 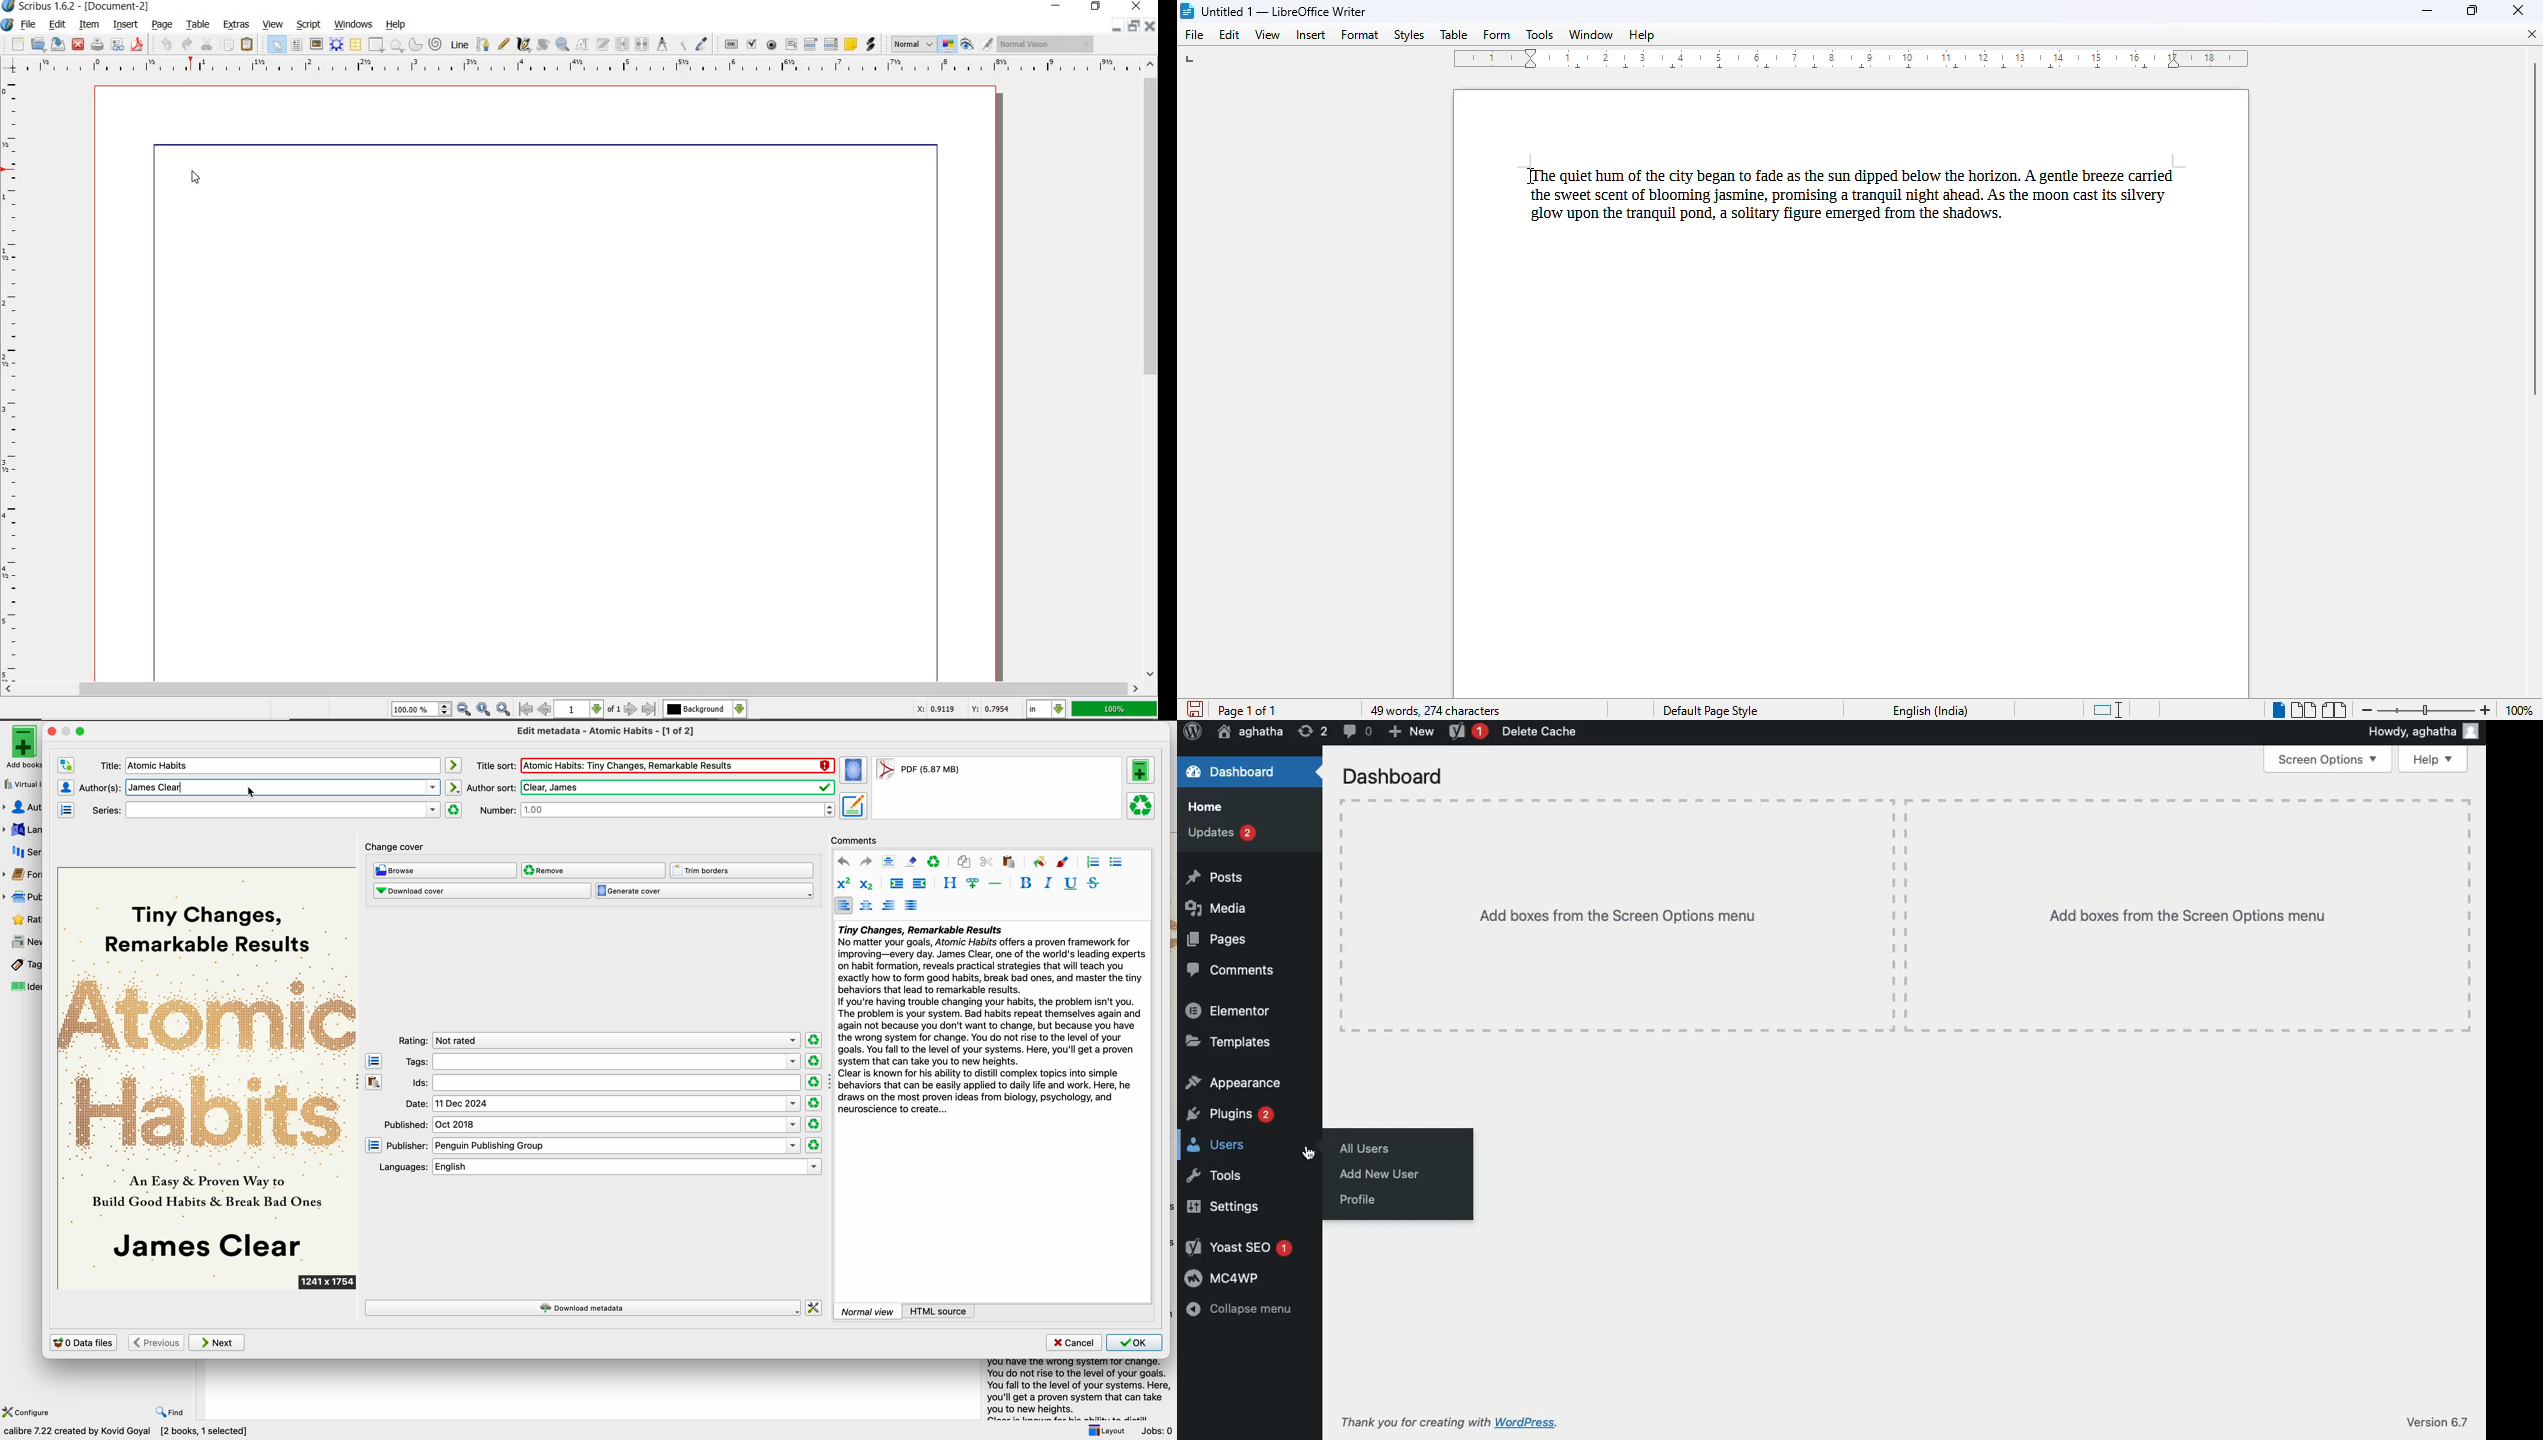 What do you see at coordinates (421, 710) in the screenshot?
I see `select current zoom level` at bounding box center [421, 710].